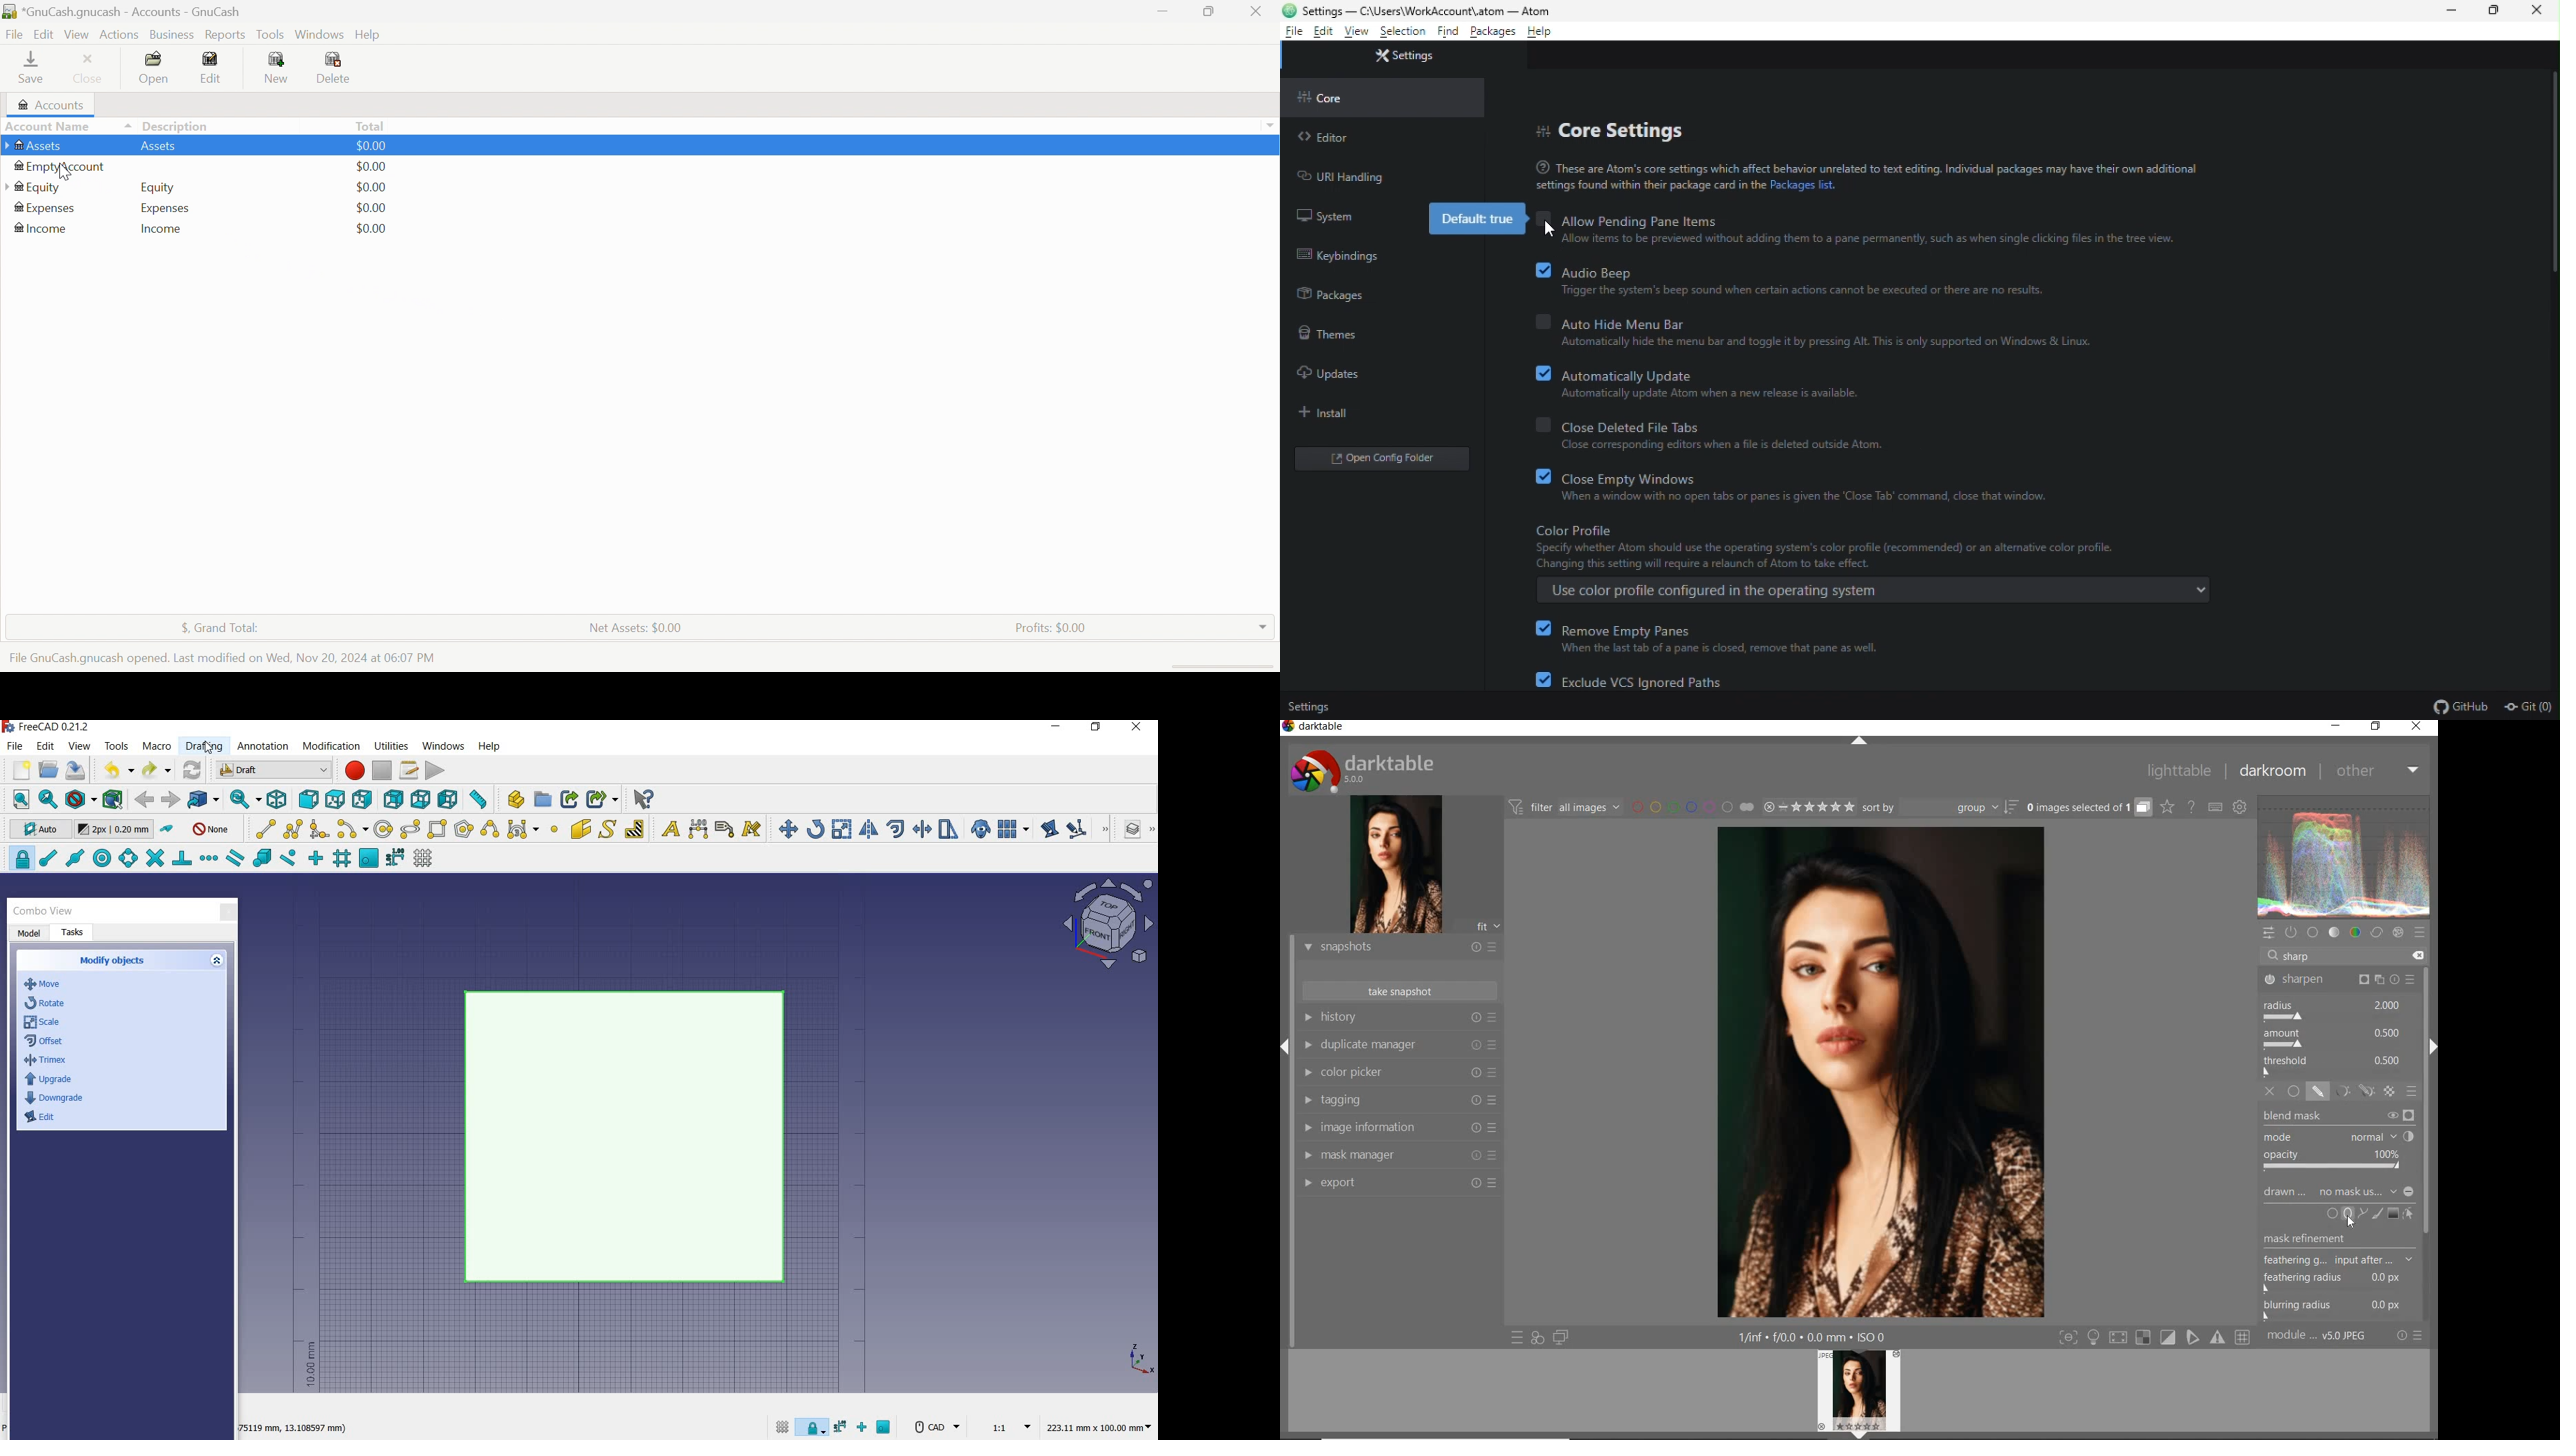  Describe the element at coordinates (1449, 34) in the screenshot. I see `find ` at that location.